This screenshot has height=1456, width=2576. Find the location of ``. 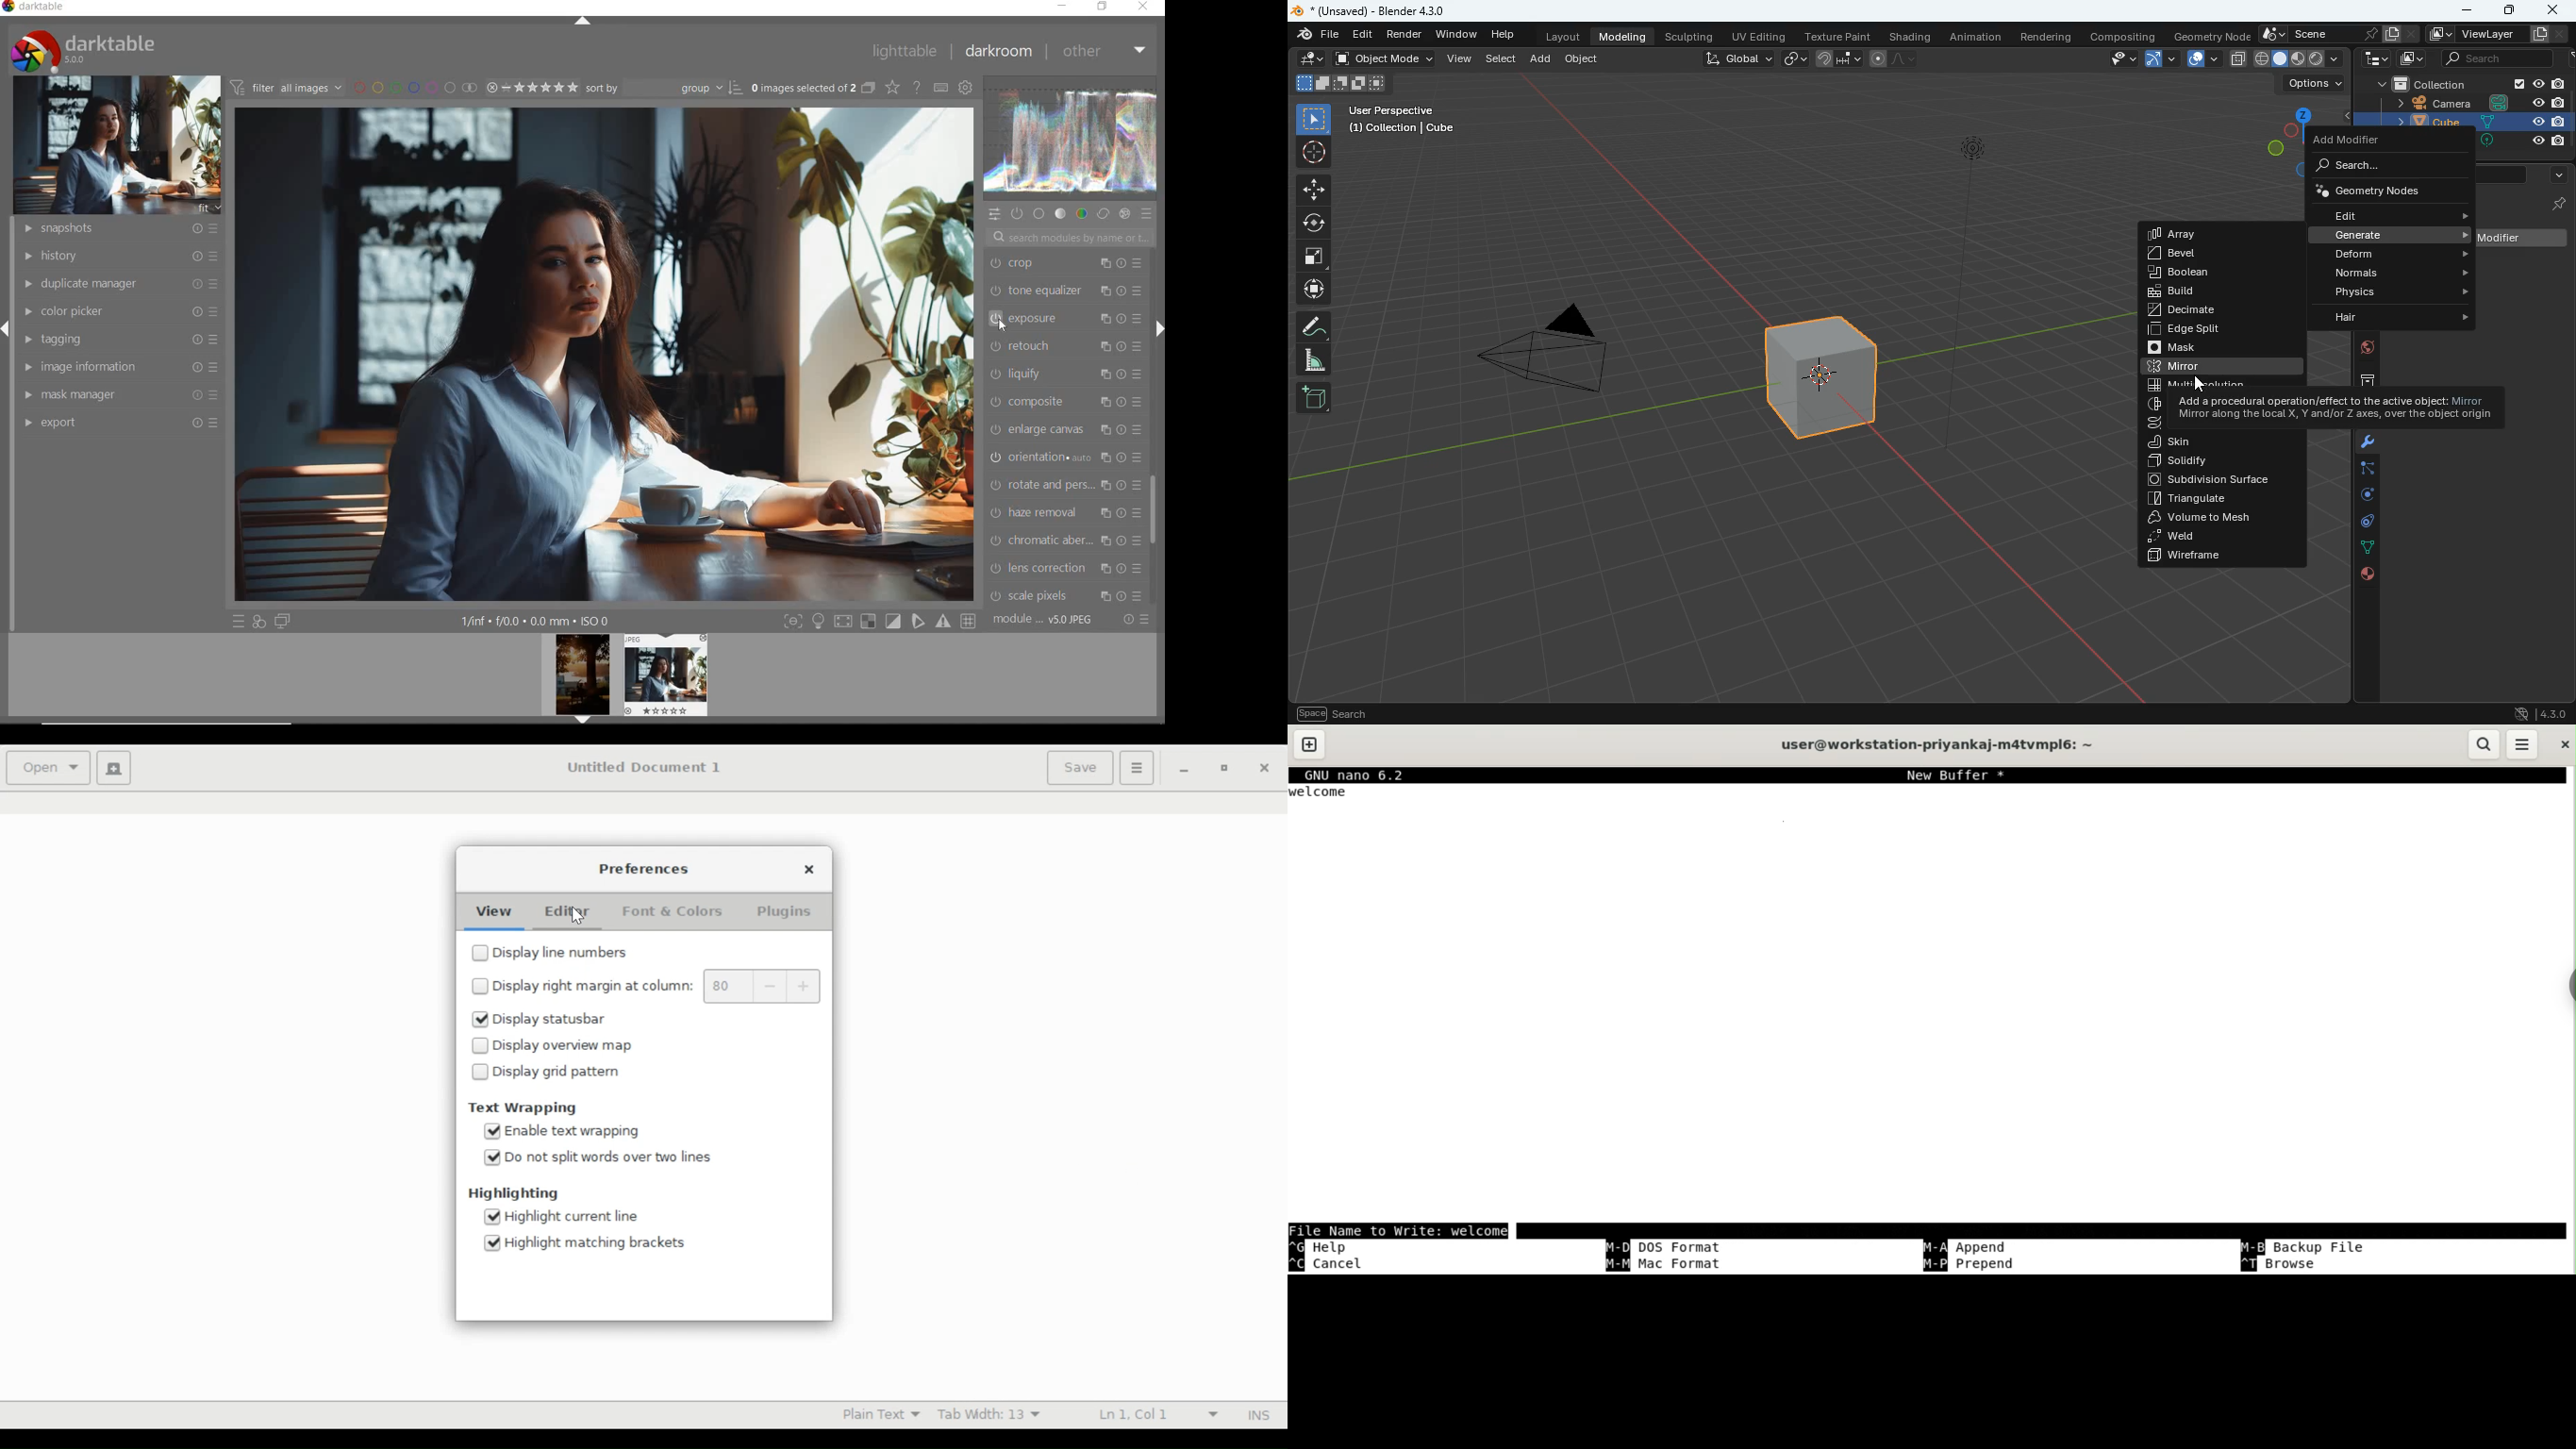

 is located at coordinates (2556, 202).